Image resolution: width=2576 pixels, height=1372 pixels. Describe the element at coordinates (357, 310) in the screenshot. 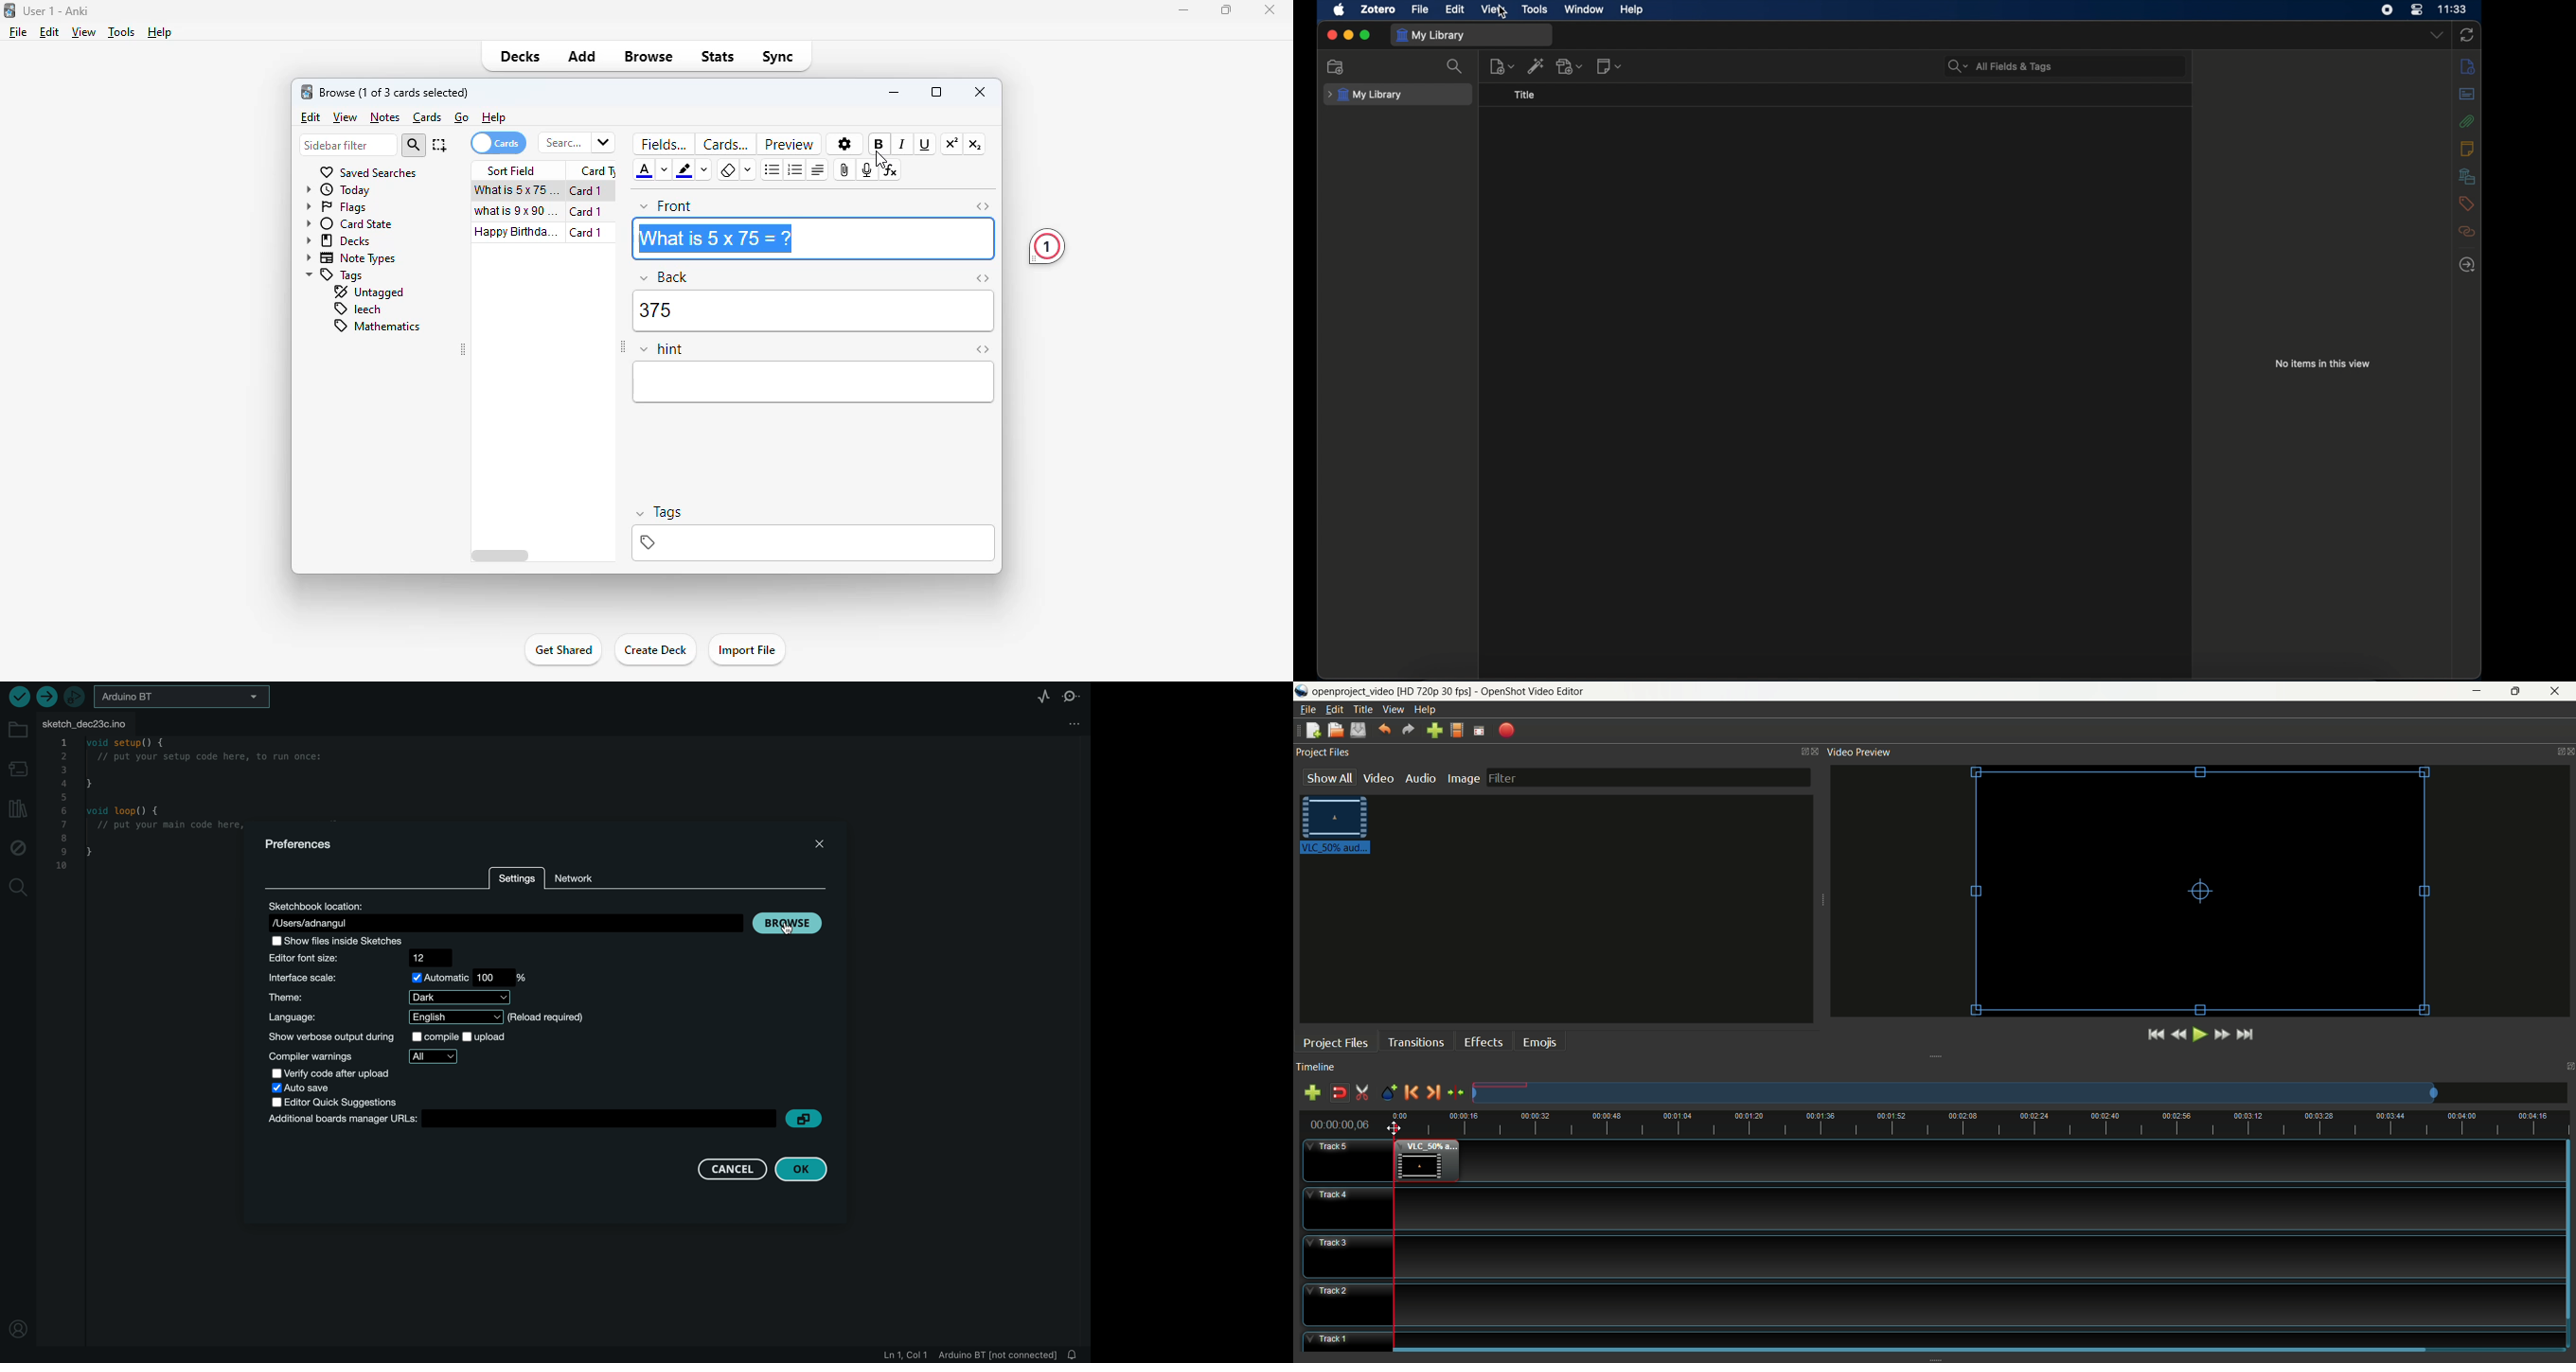

I see `leech` at that location.